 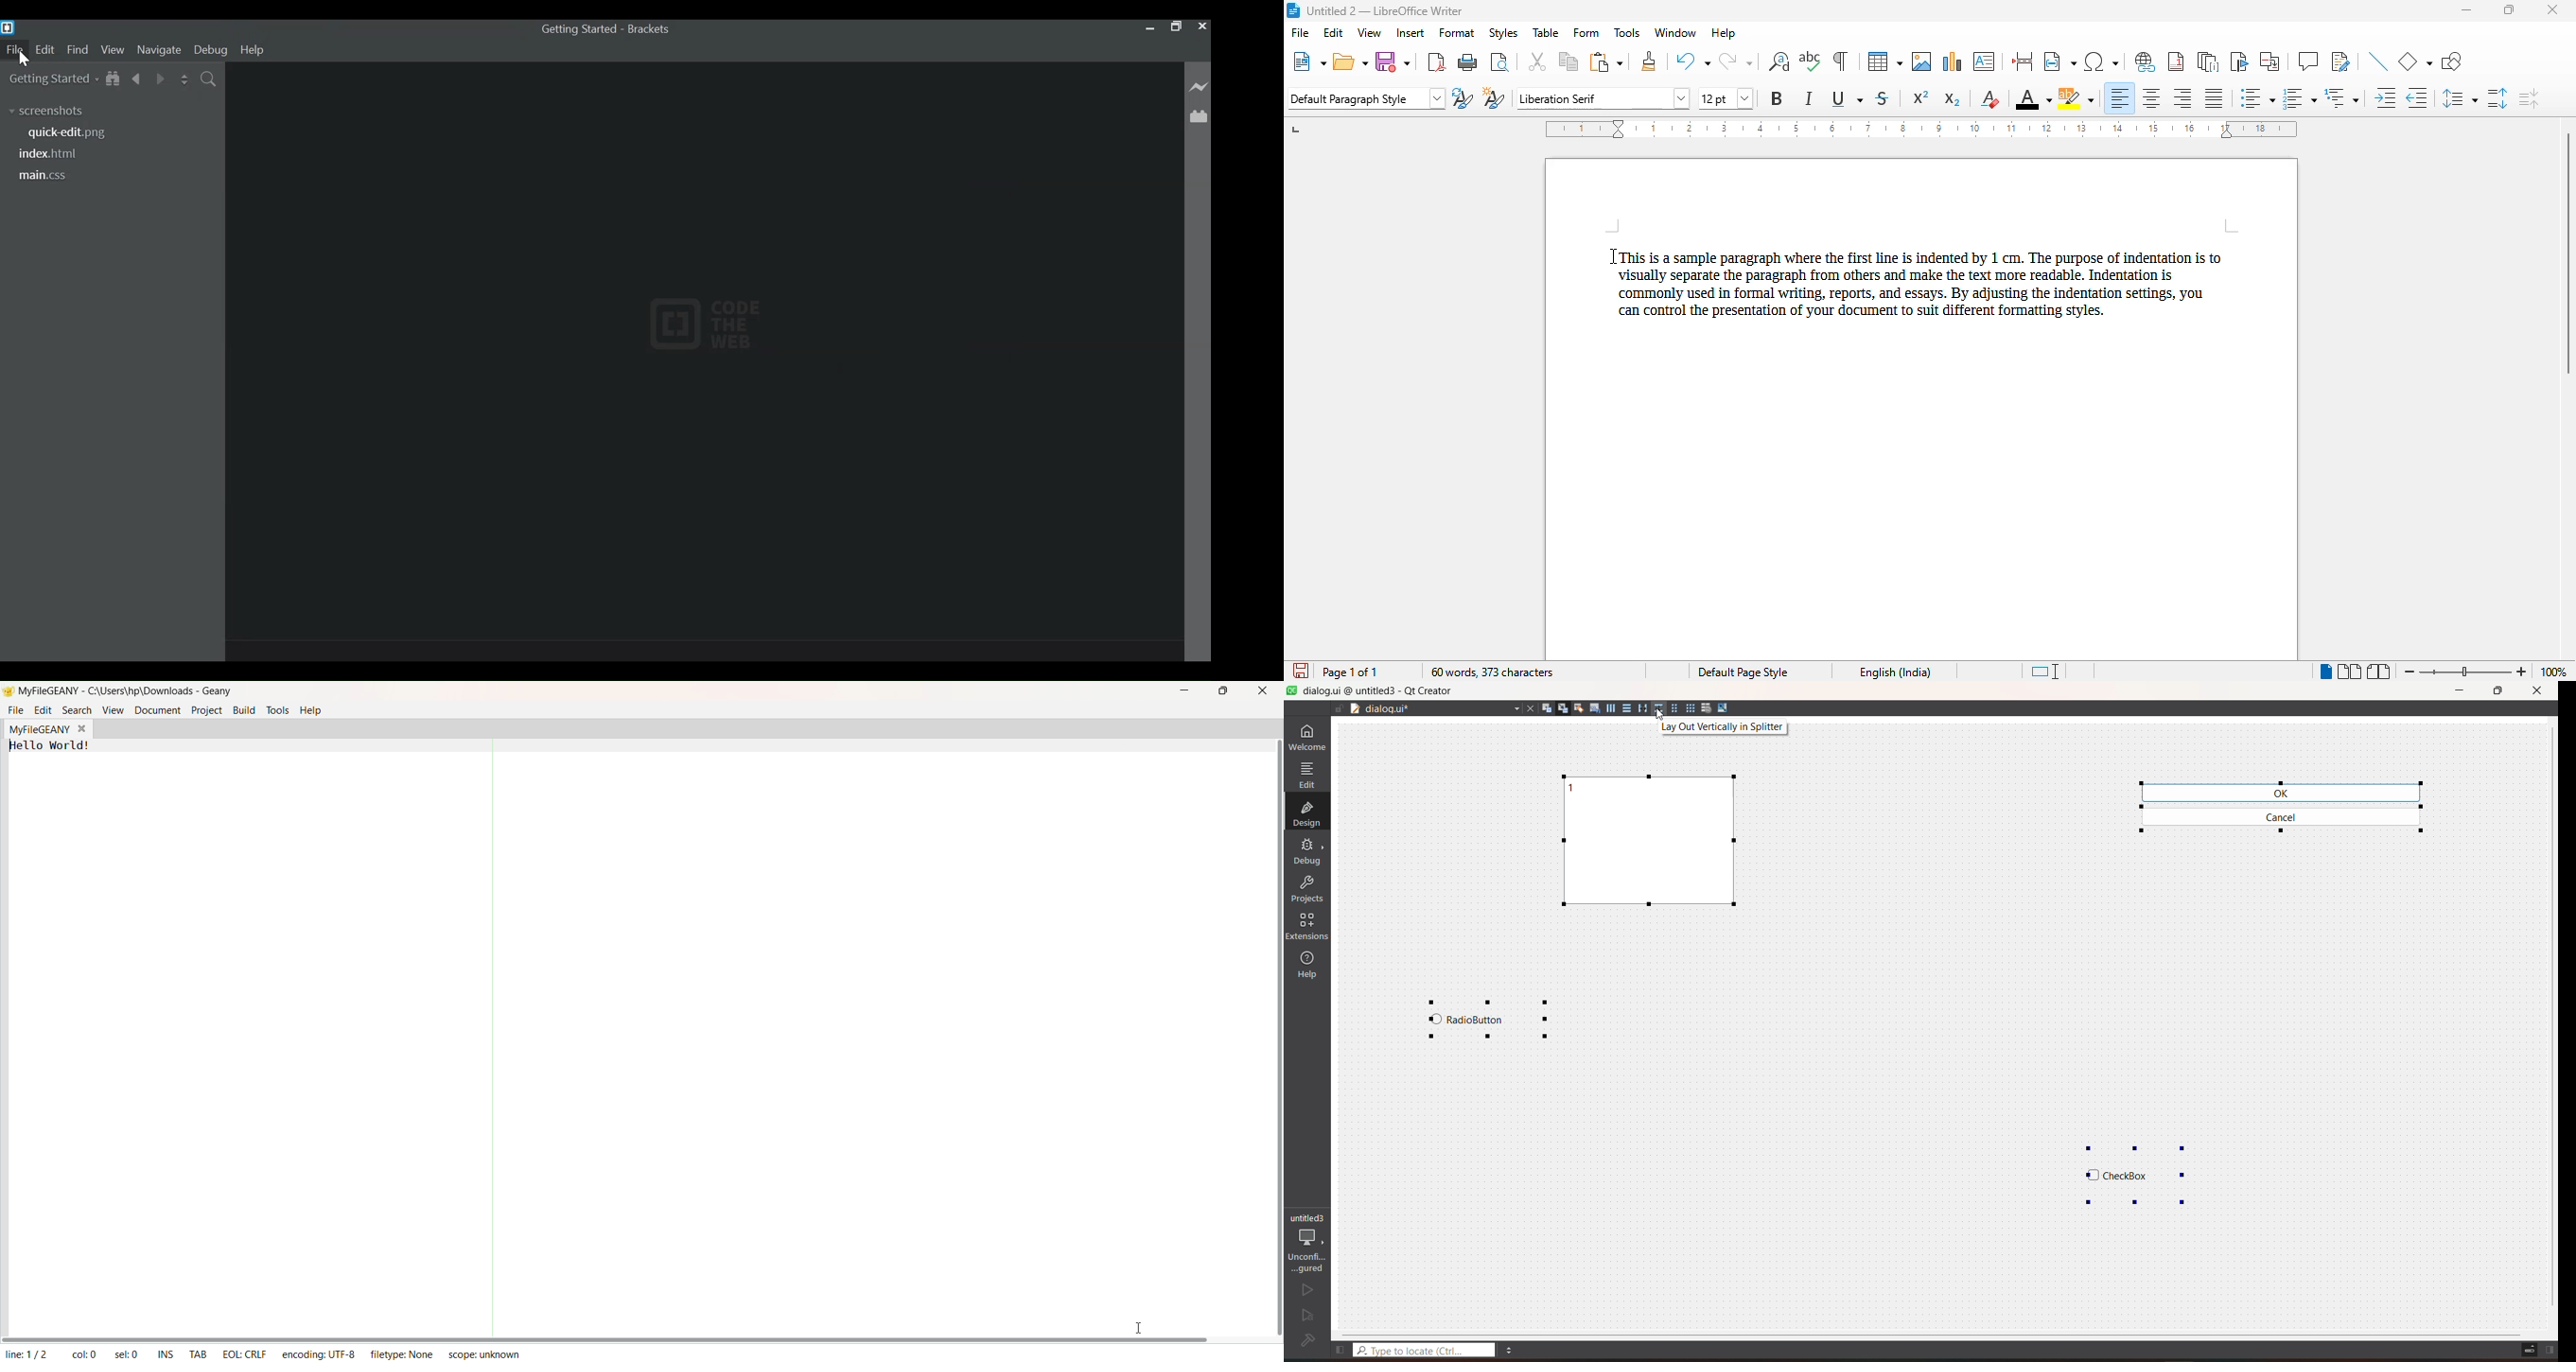 What do you see at coordinates (1659, 720) in the screenshot?
I see `cursor` at bounding box center [1659, 720].